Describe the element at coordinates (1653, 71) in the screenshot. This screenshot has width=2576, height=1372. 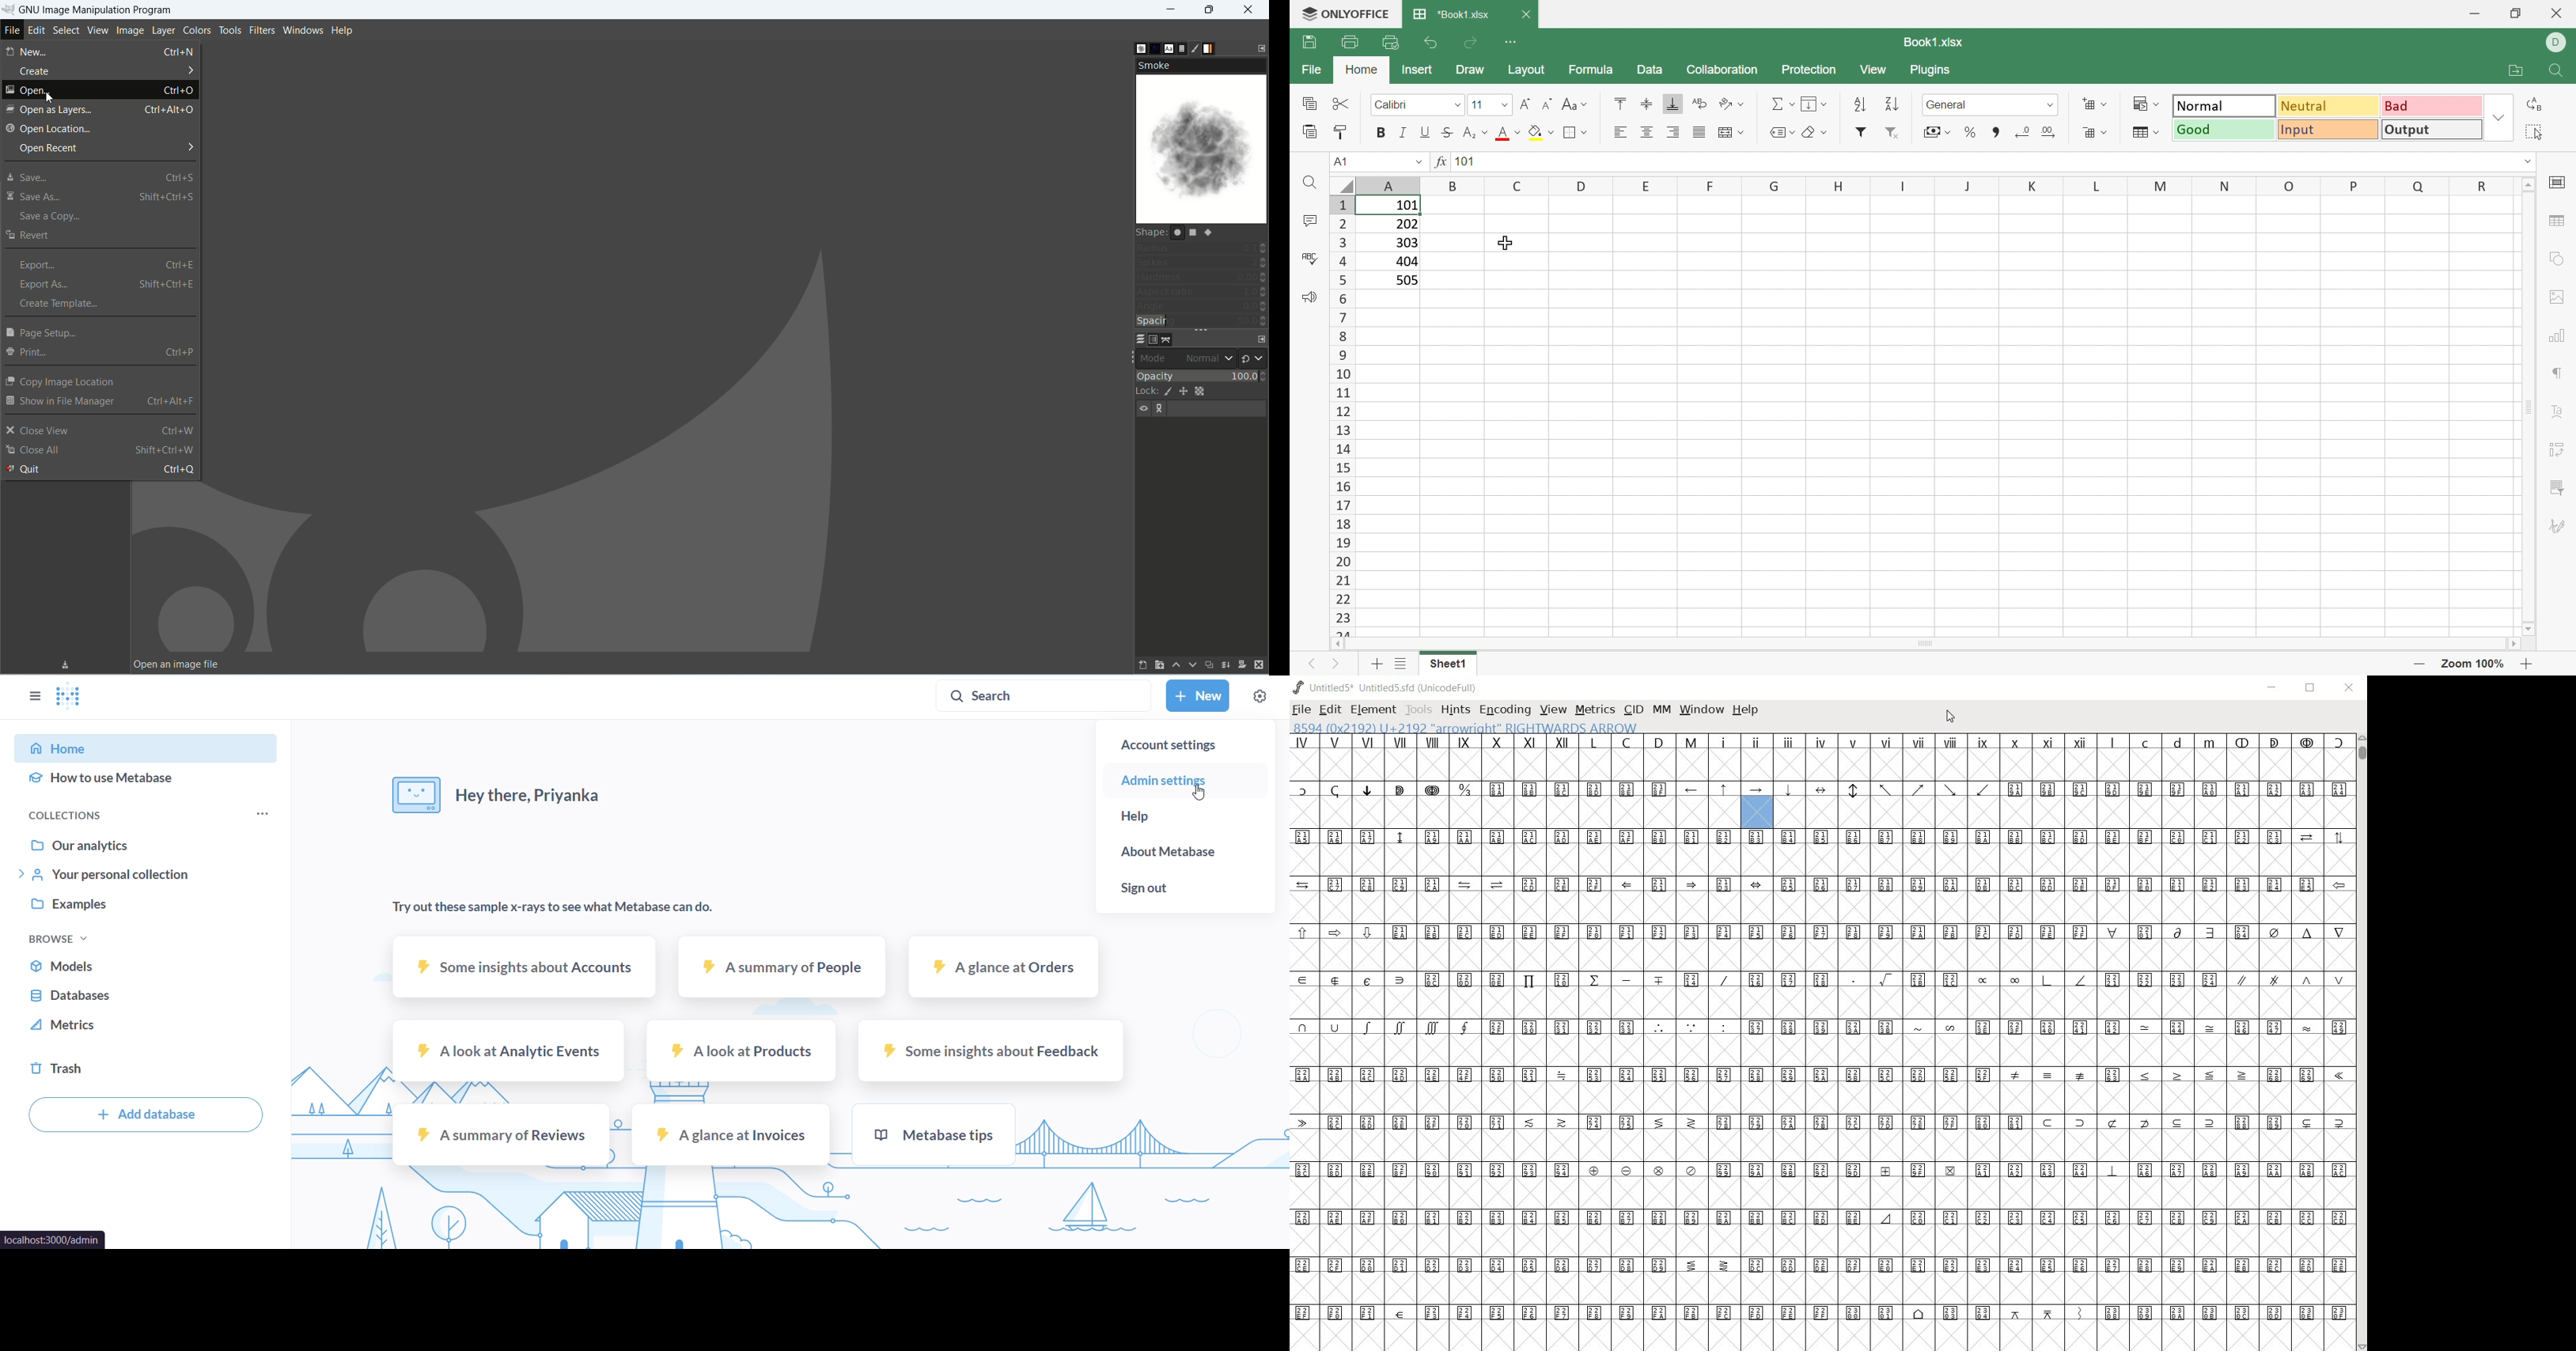
I see `Data` at that location.